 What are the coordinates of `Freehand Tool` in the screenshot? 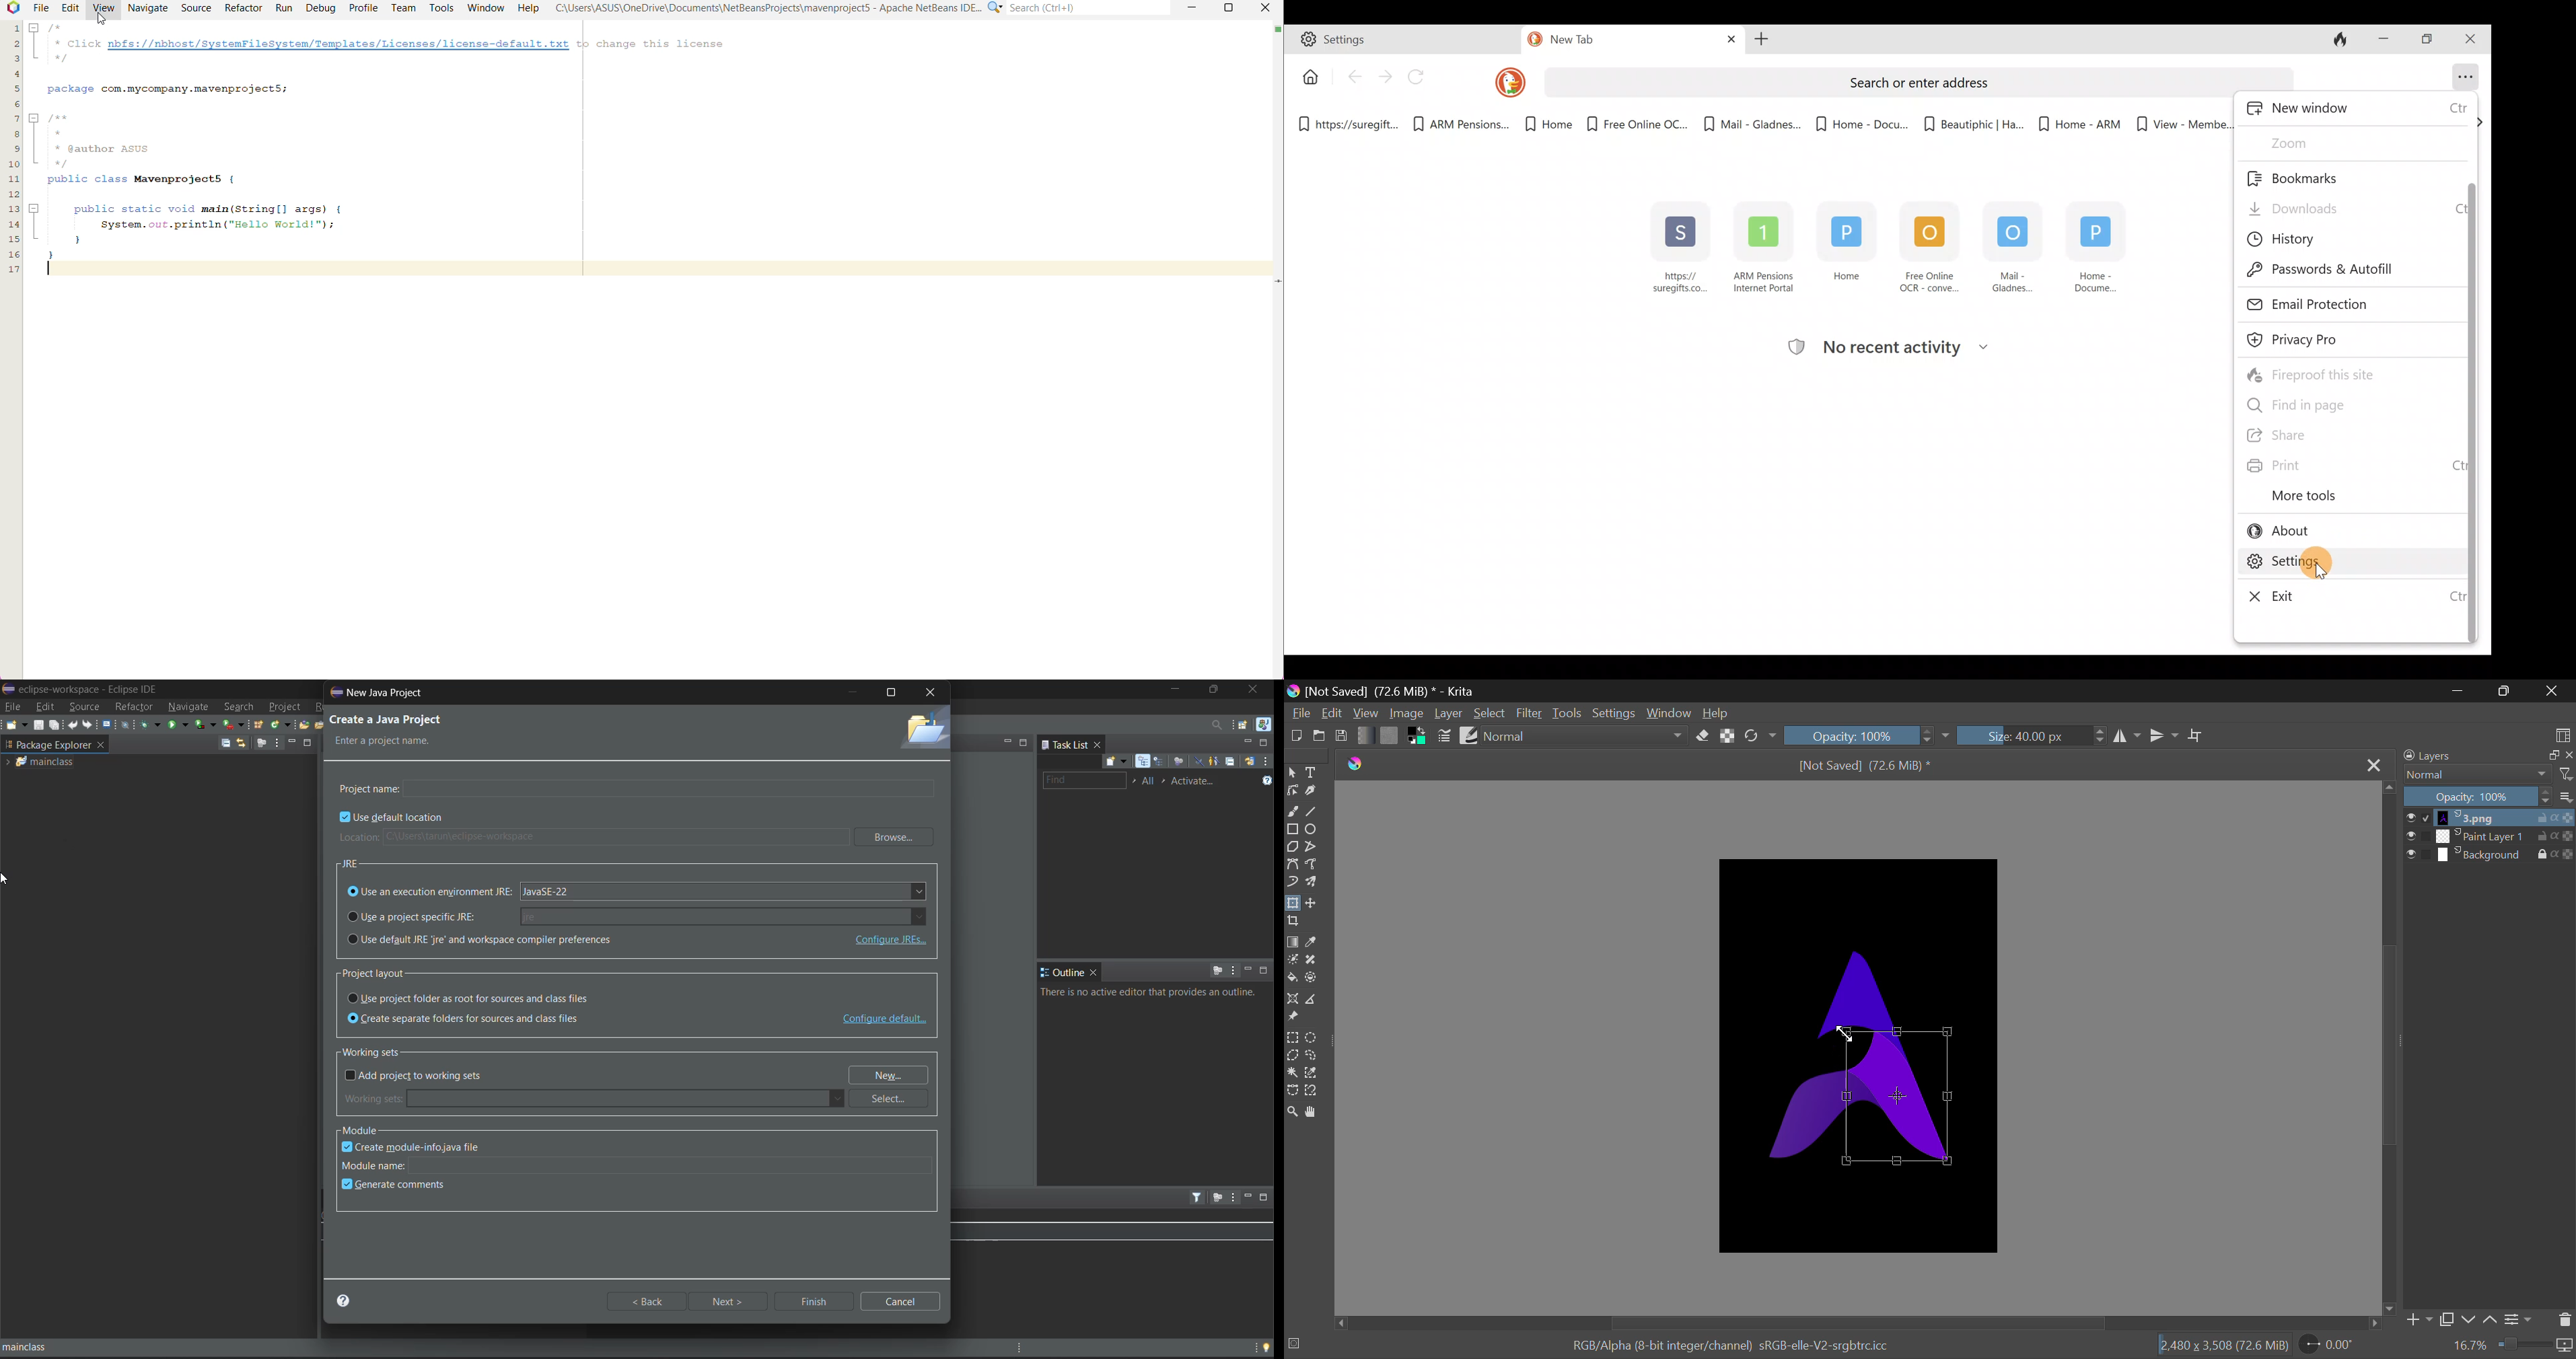 It's located at (1310, 1056).